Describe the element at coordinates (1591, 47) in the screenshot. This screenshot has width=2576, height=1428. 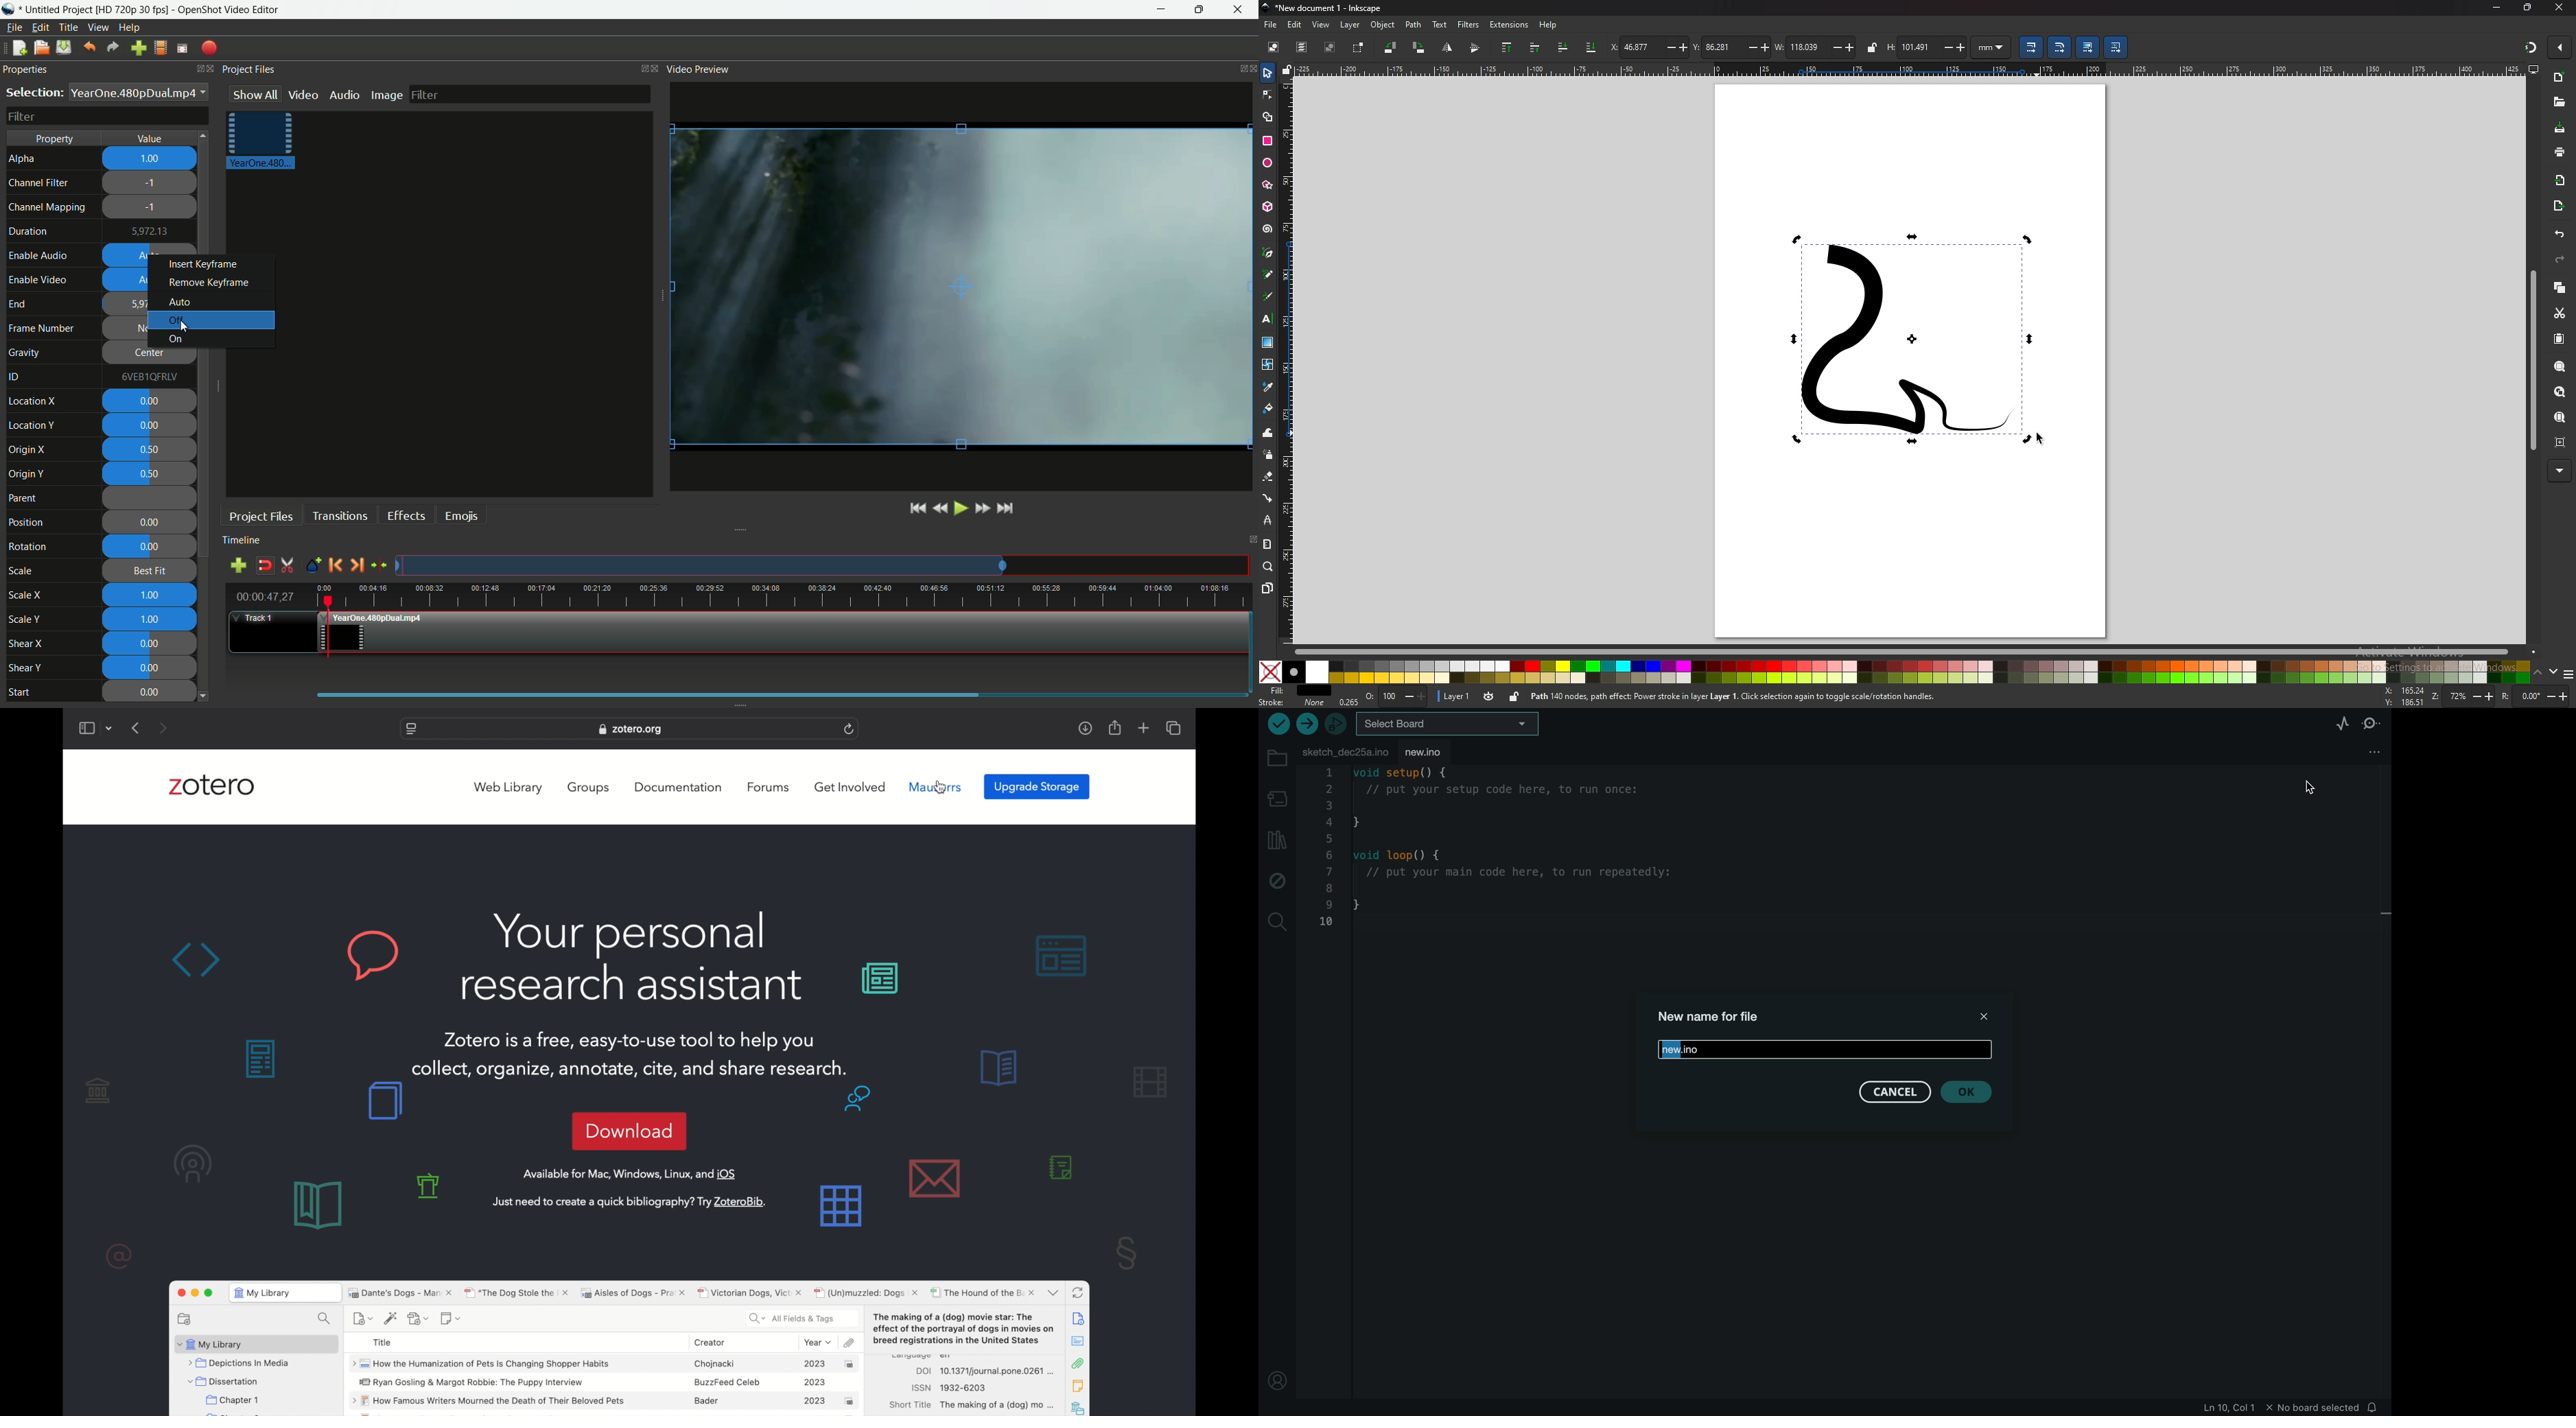
I see `lower selection to bottom` at that location.